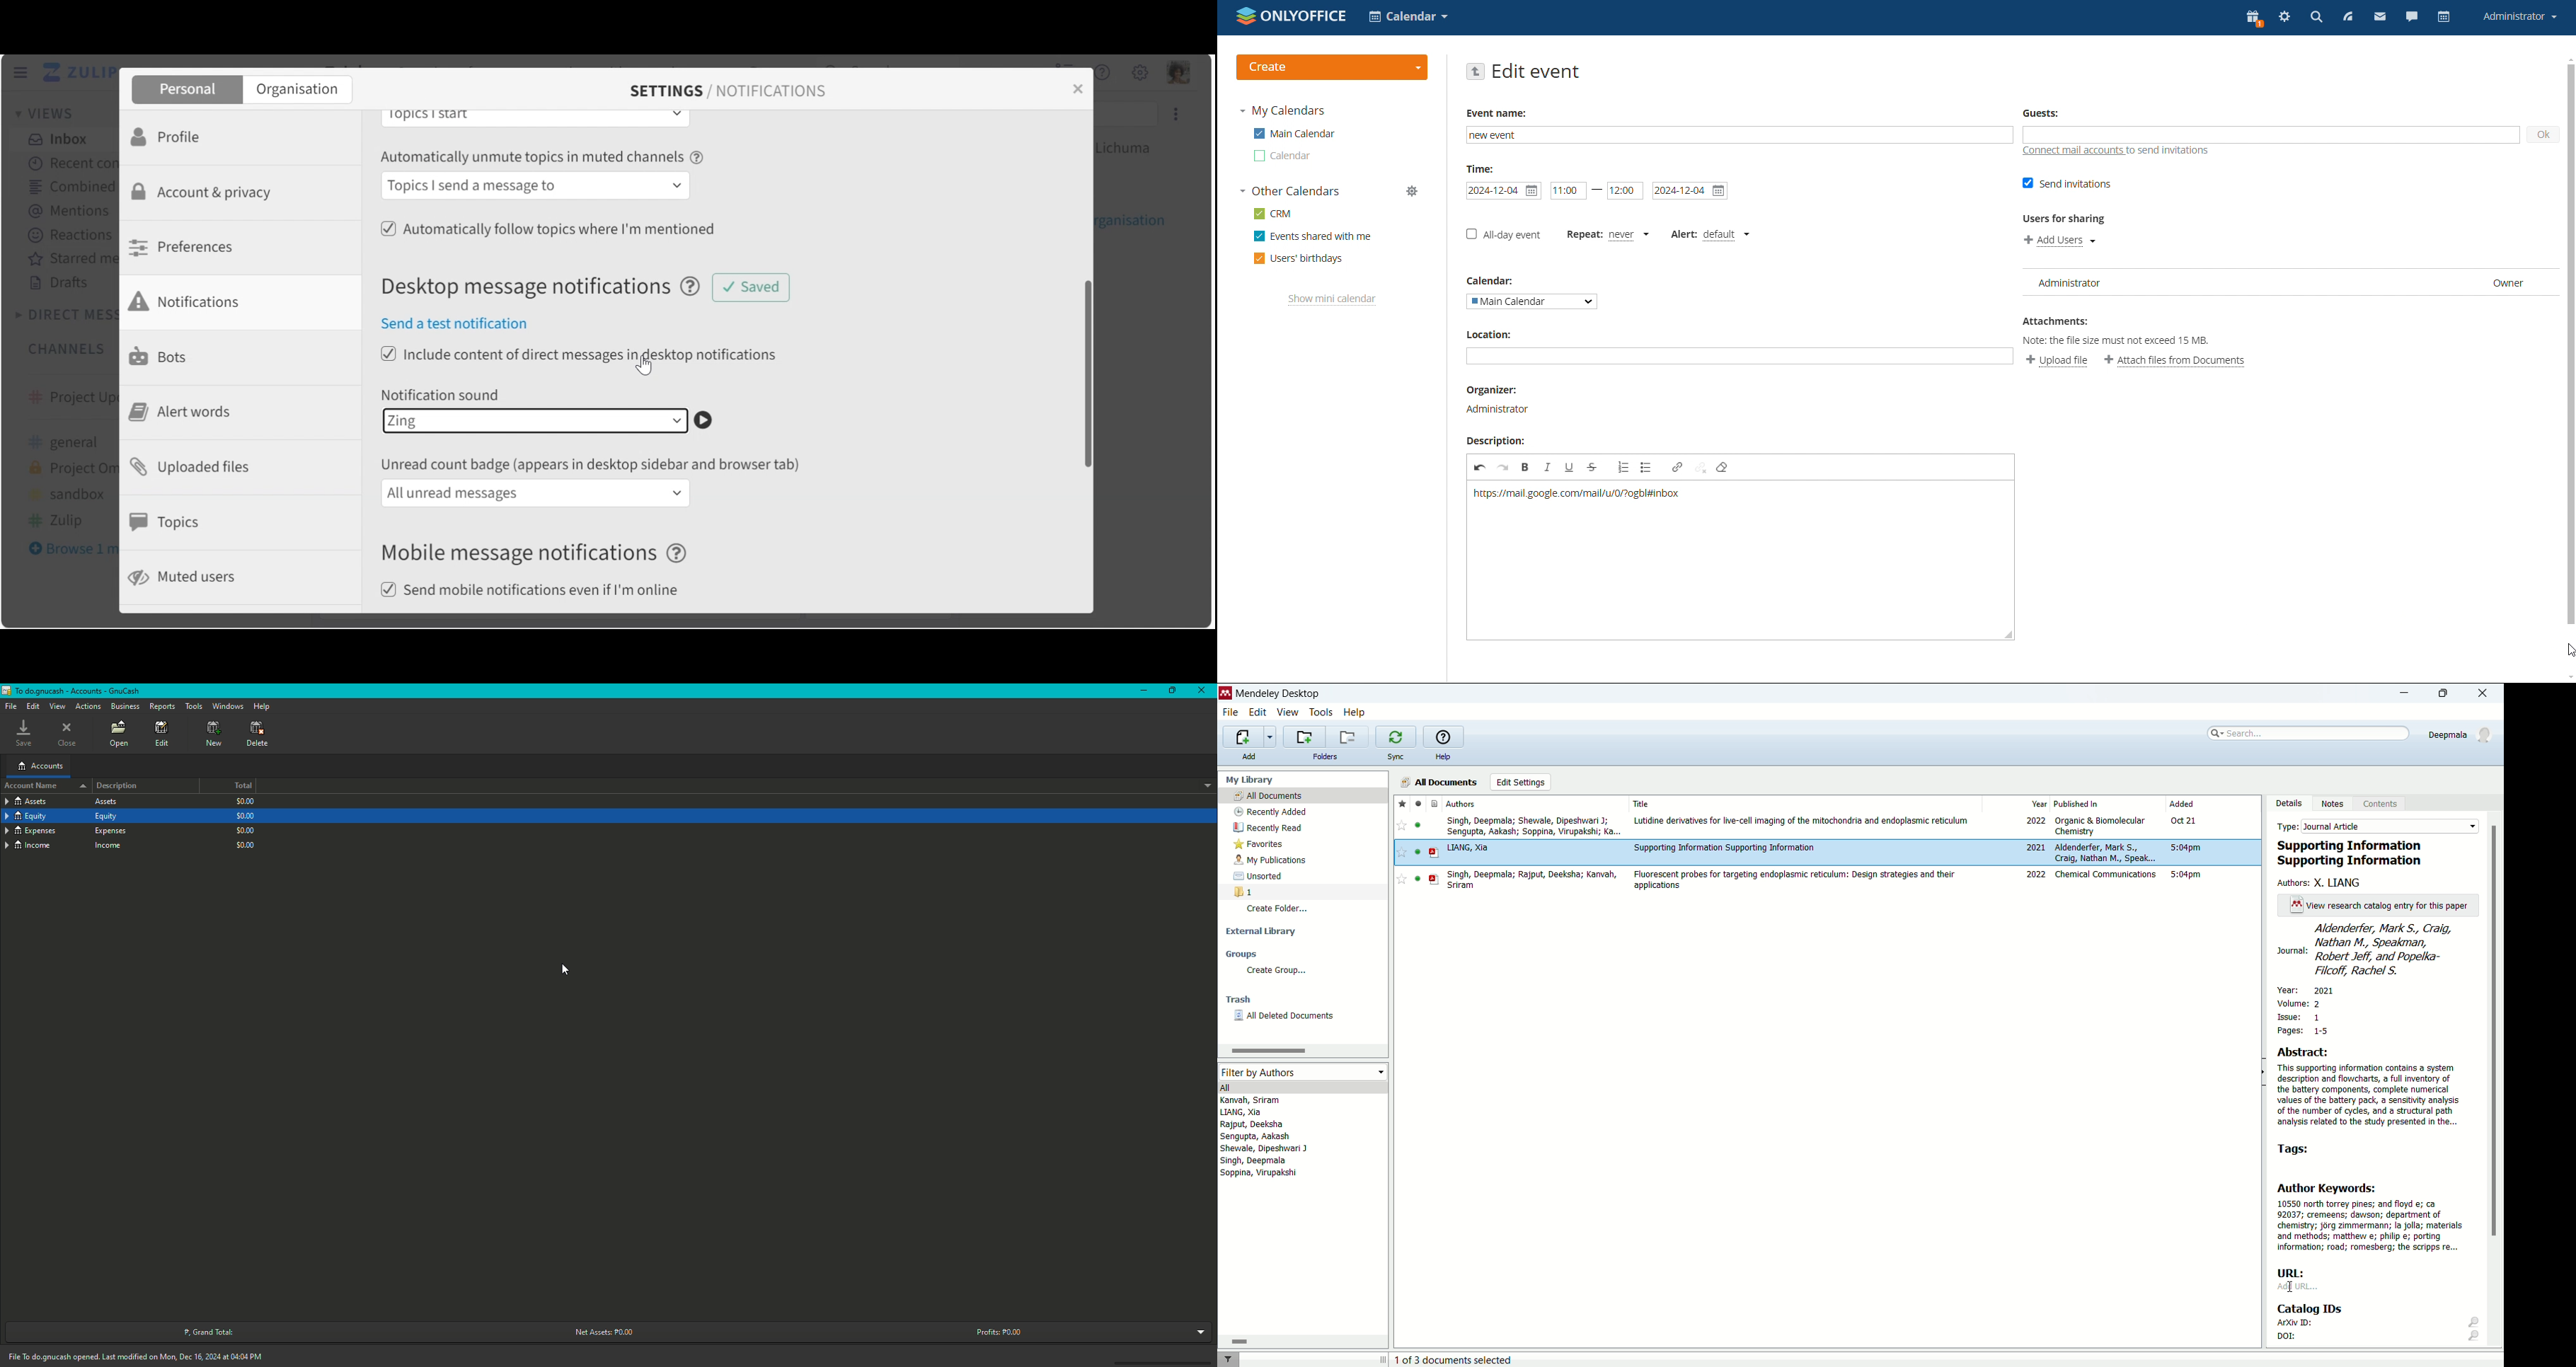  I want to click on Aldenderfer, Mark S.,
Craig, Nathan M., Speak..., so click(2106, 852).